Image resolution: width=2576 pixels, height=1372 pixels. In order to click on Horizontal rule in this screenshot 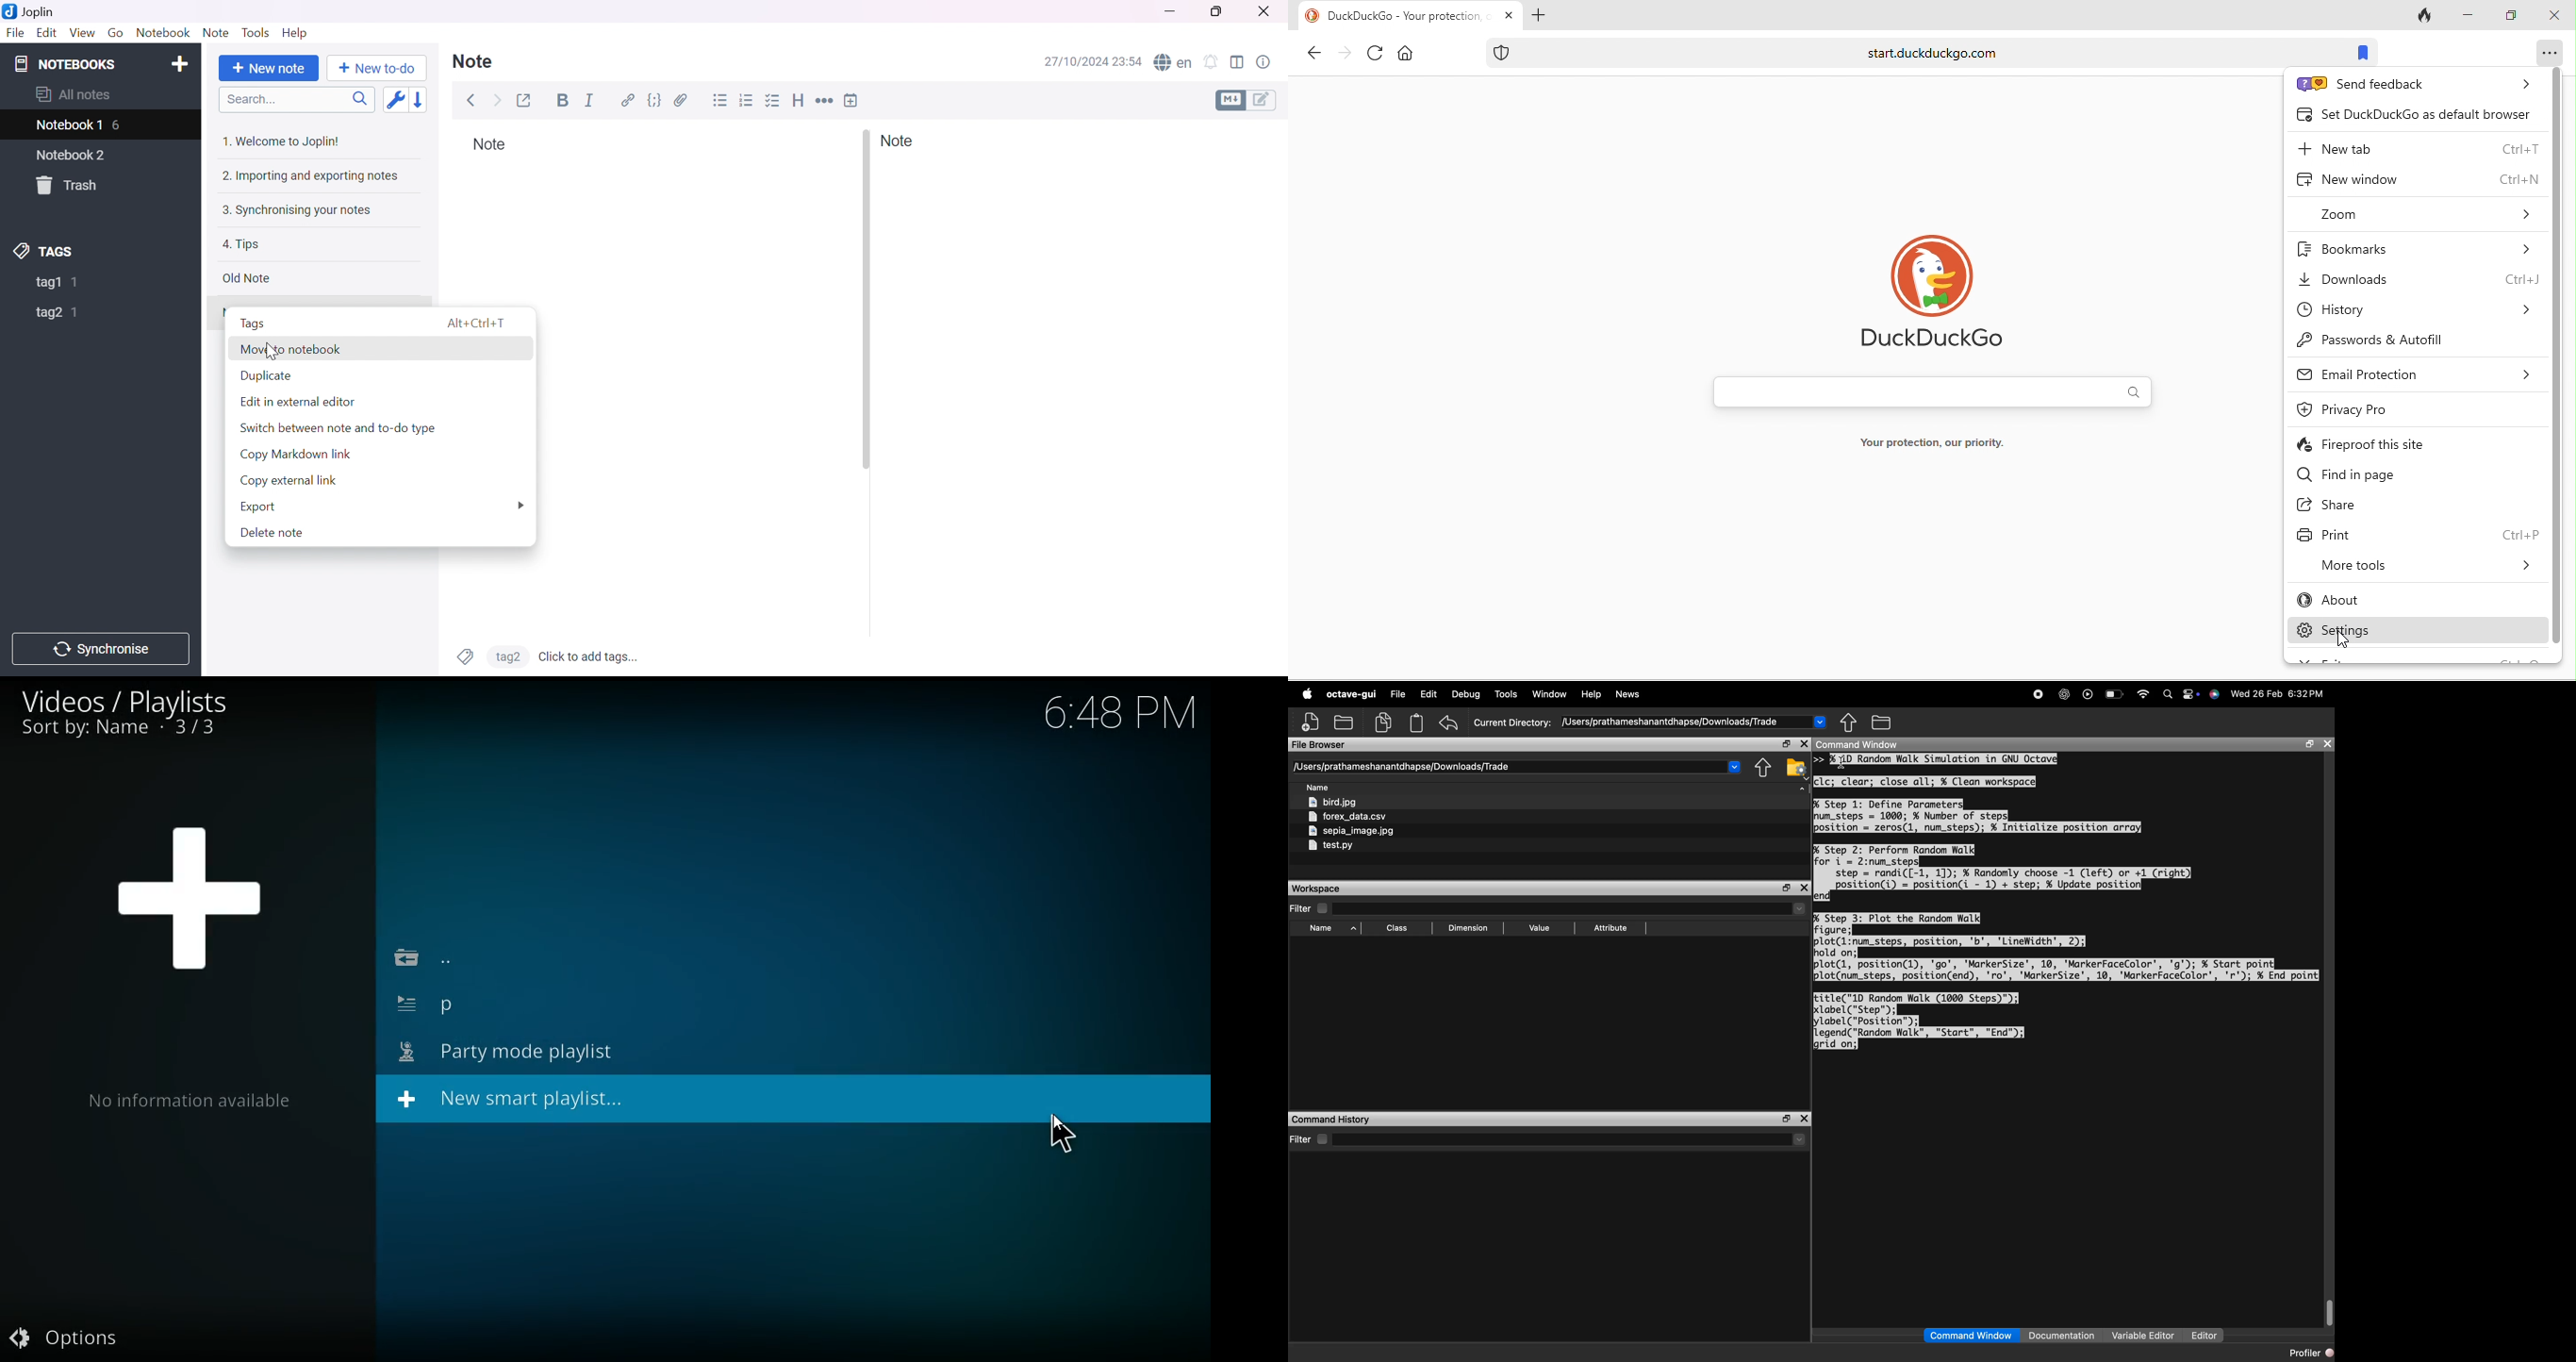, I will do `click(826, 102)`.